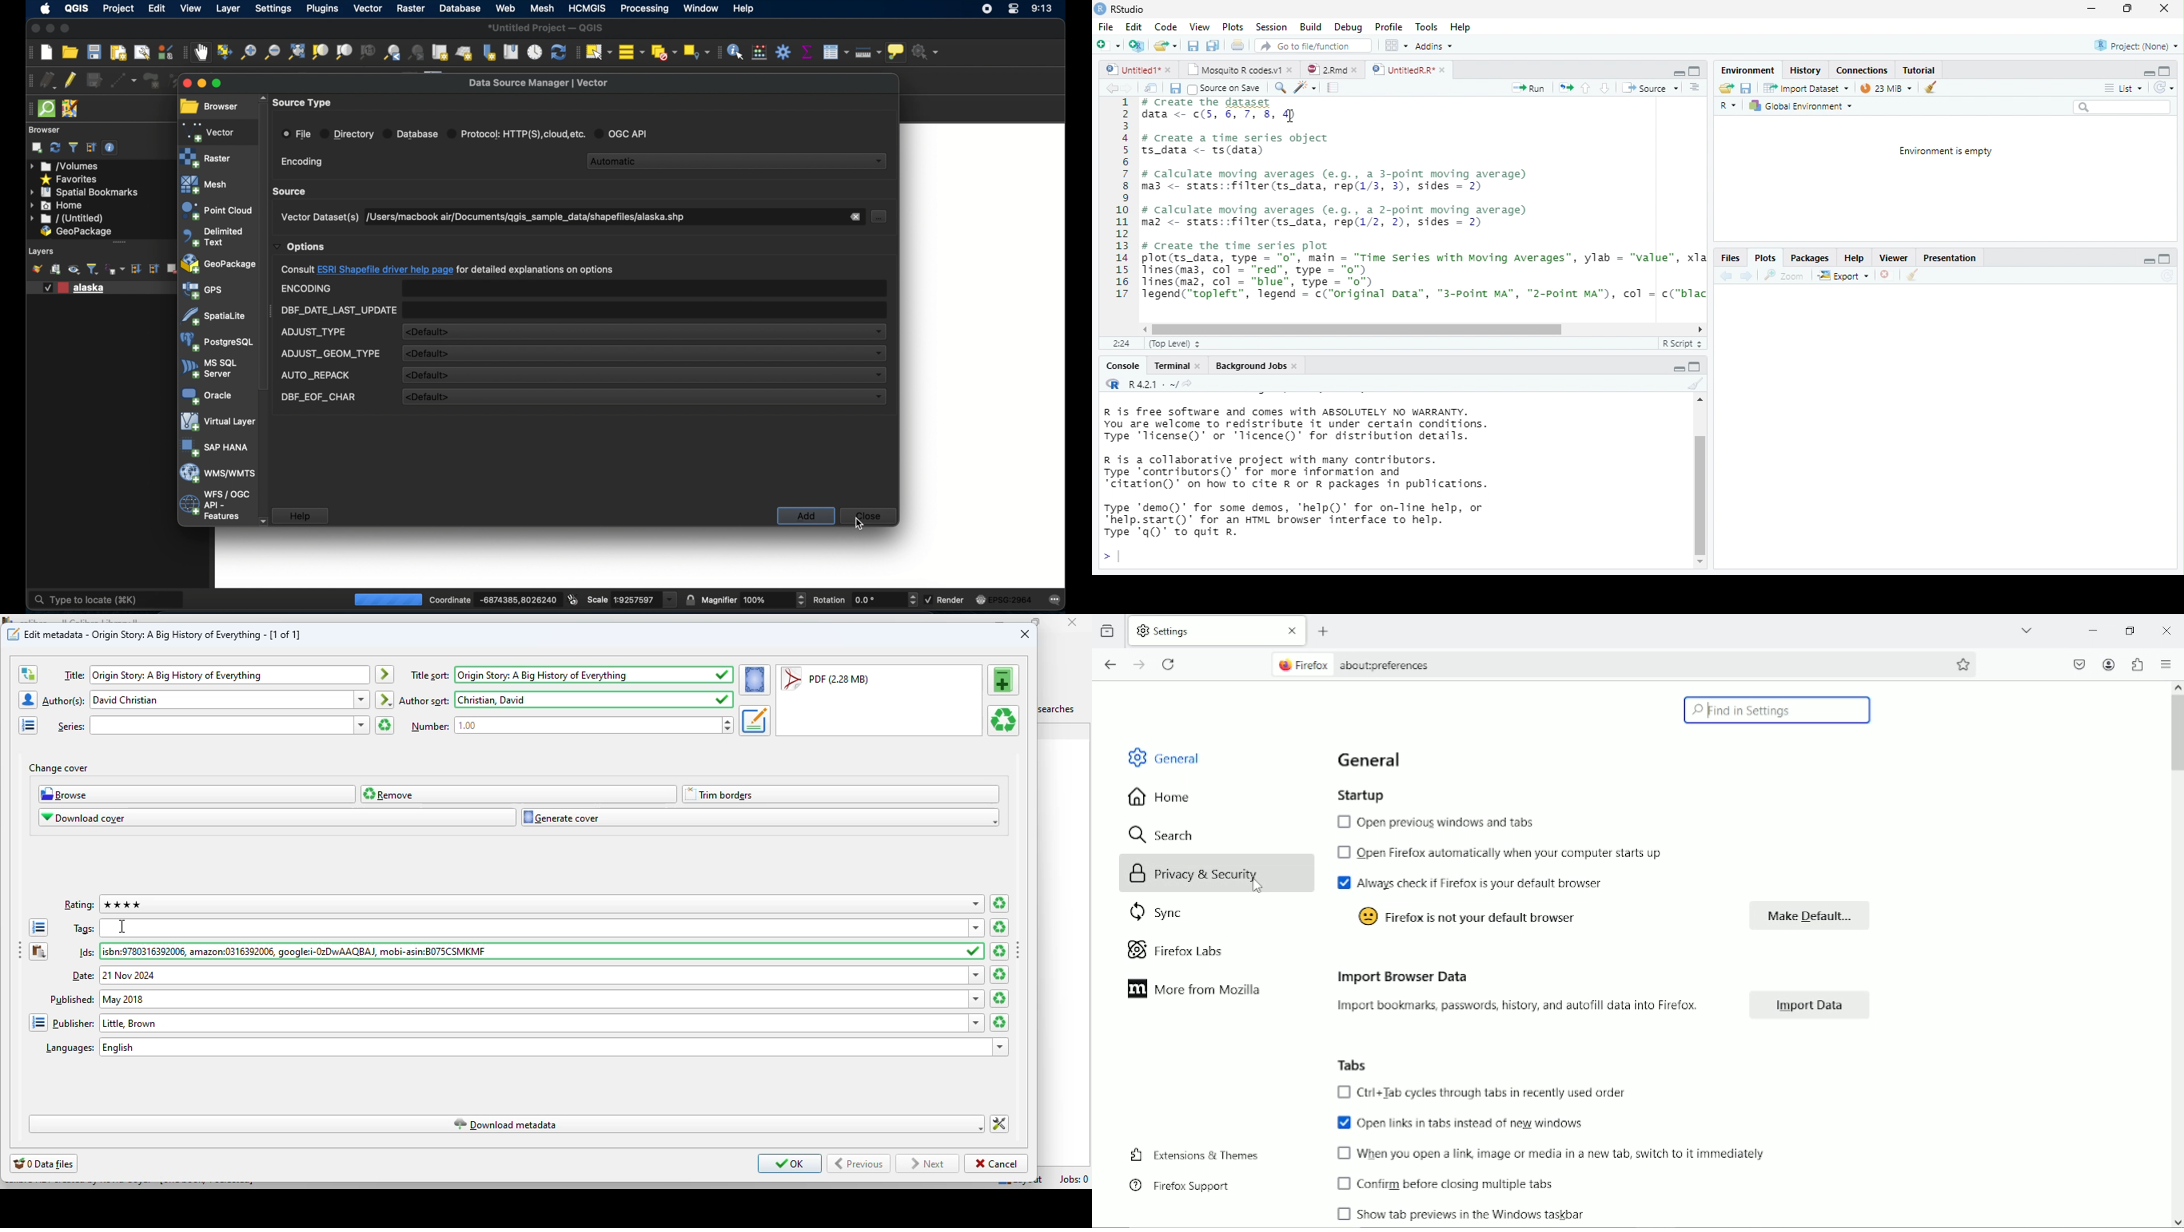 This screenshot has height=1232, width=2184. What do you see at coordinates (67, 219) in the screenshot?
I see `untitled` at bounding box center [67, 219].